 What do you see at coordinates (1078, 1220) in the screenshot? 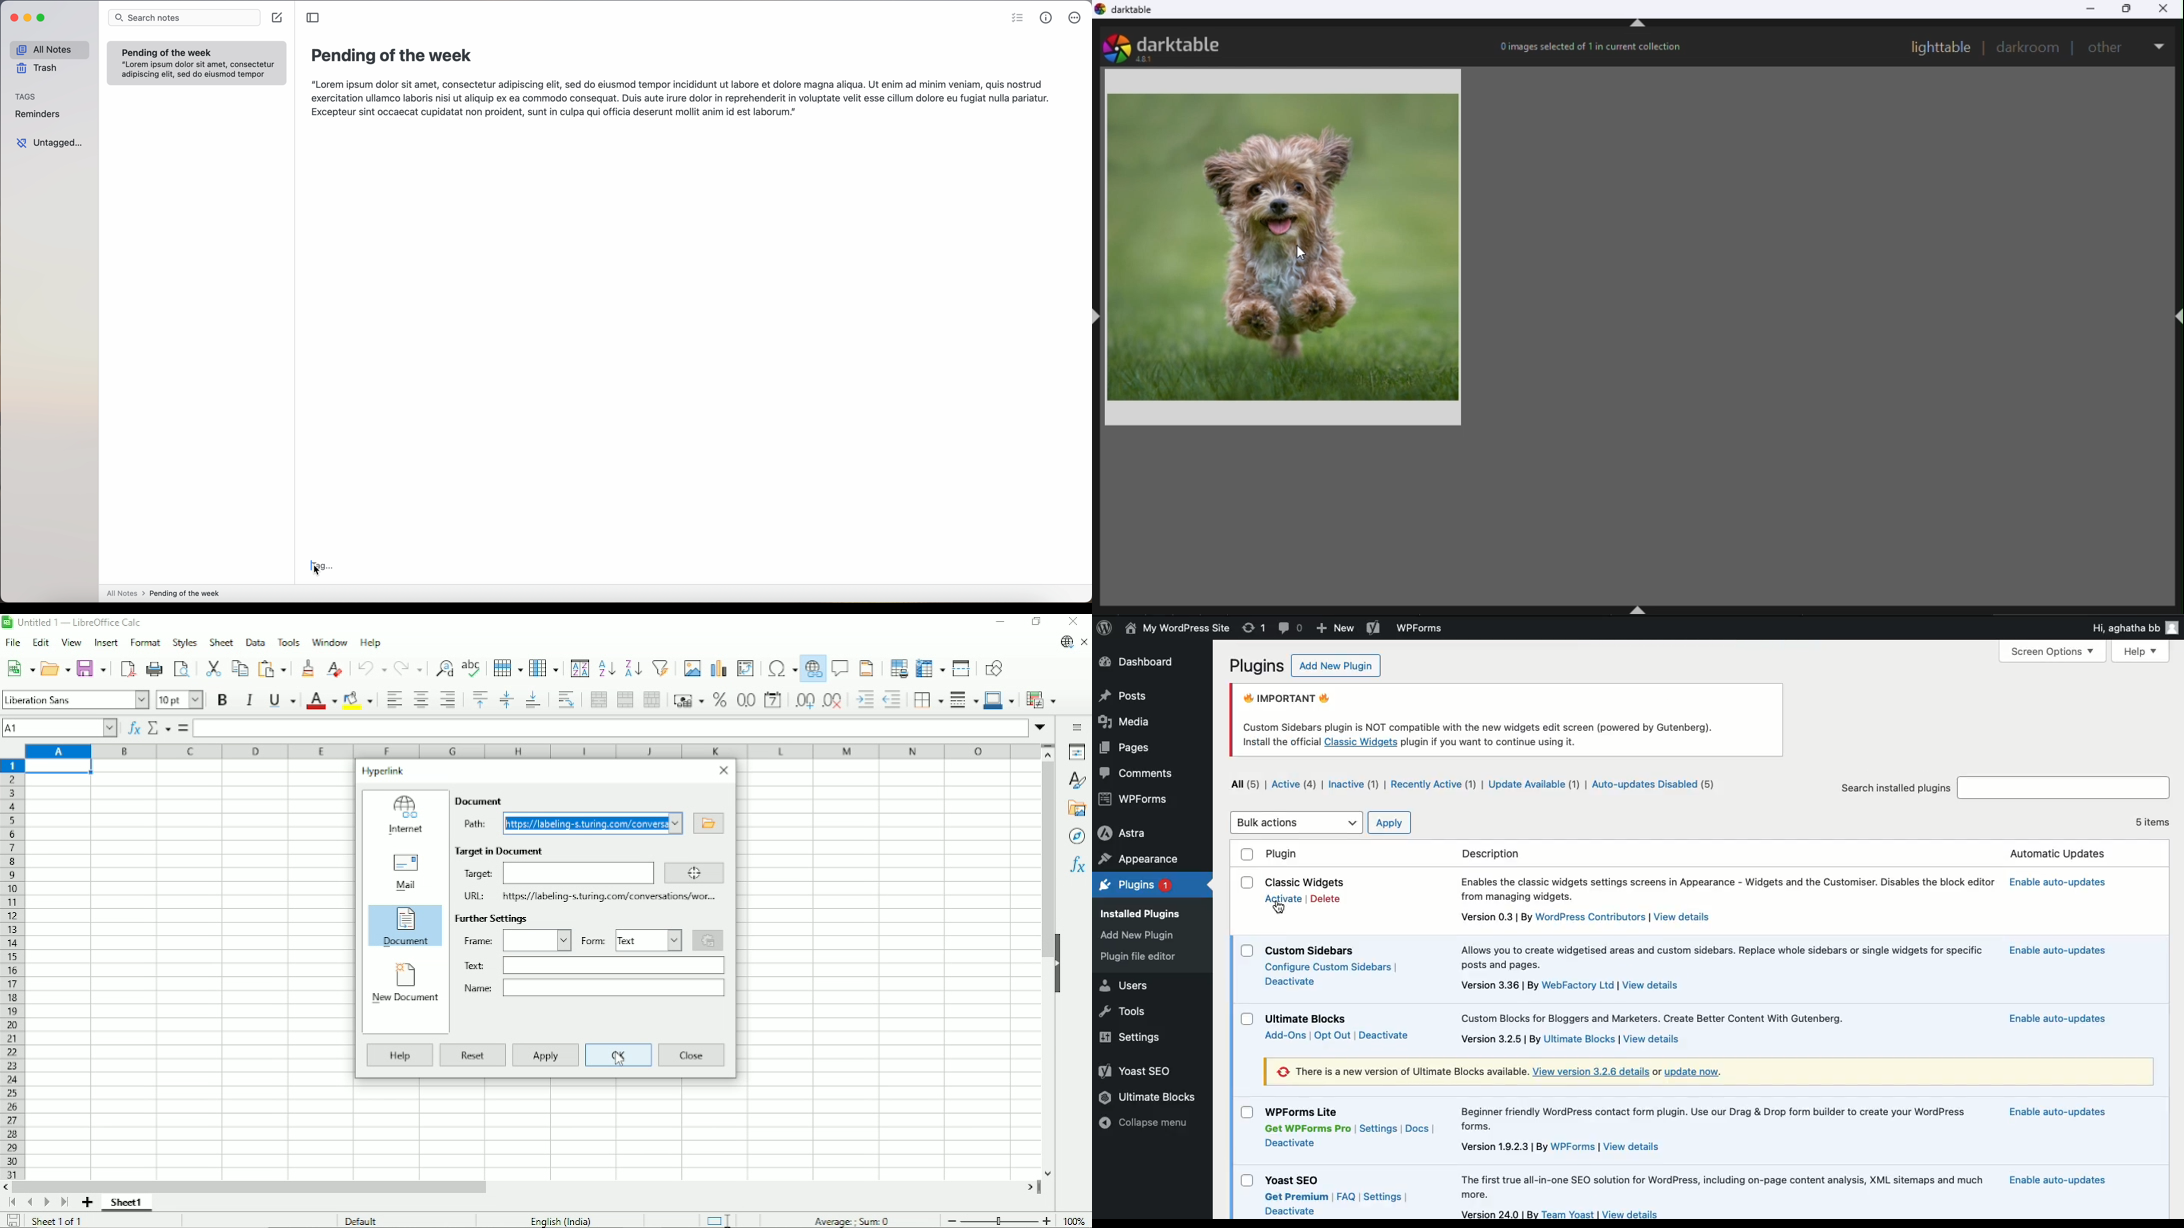
I see `100%` at bounding box center [1078, 1220].